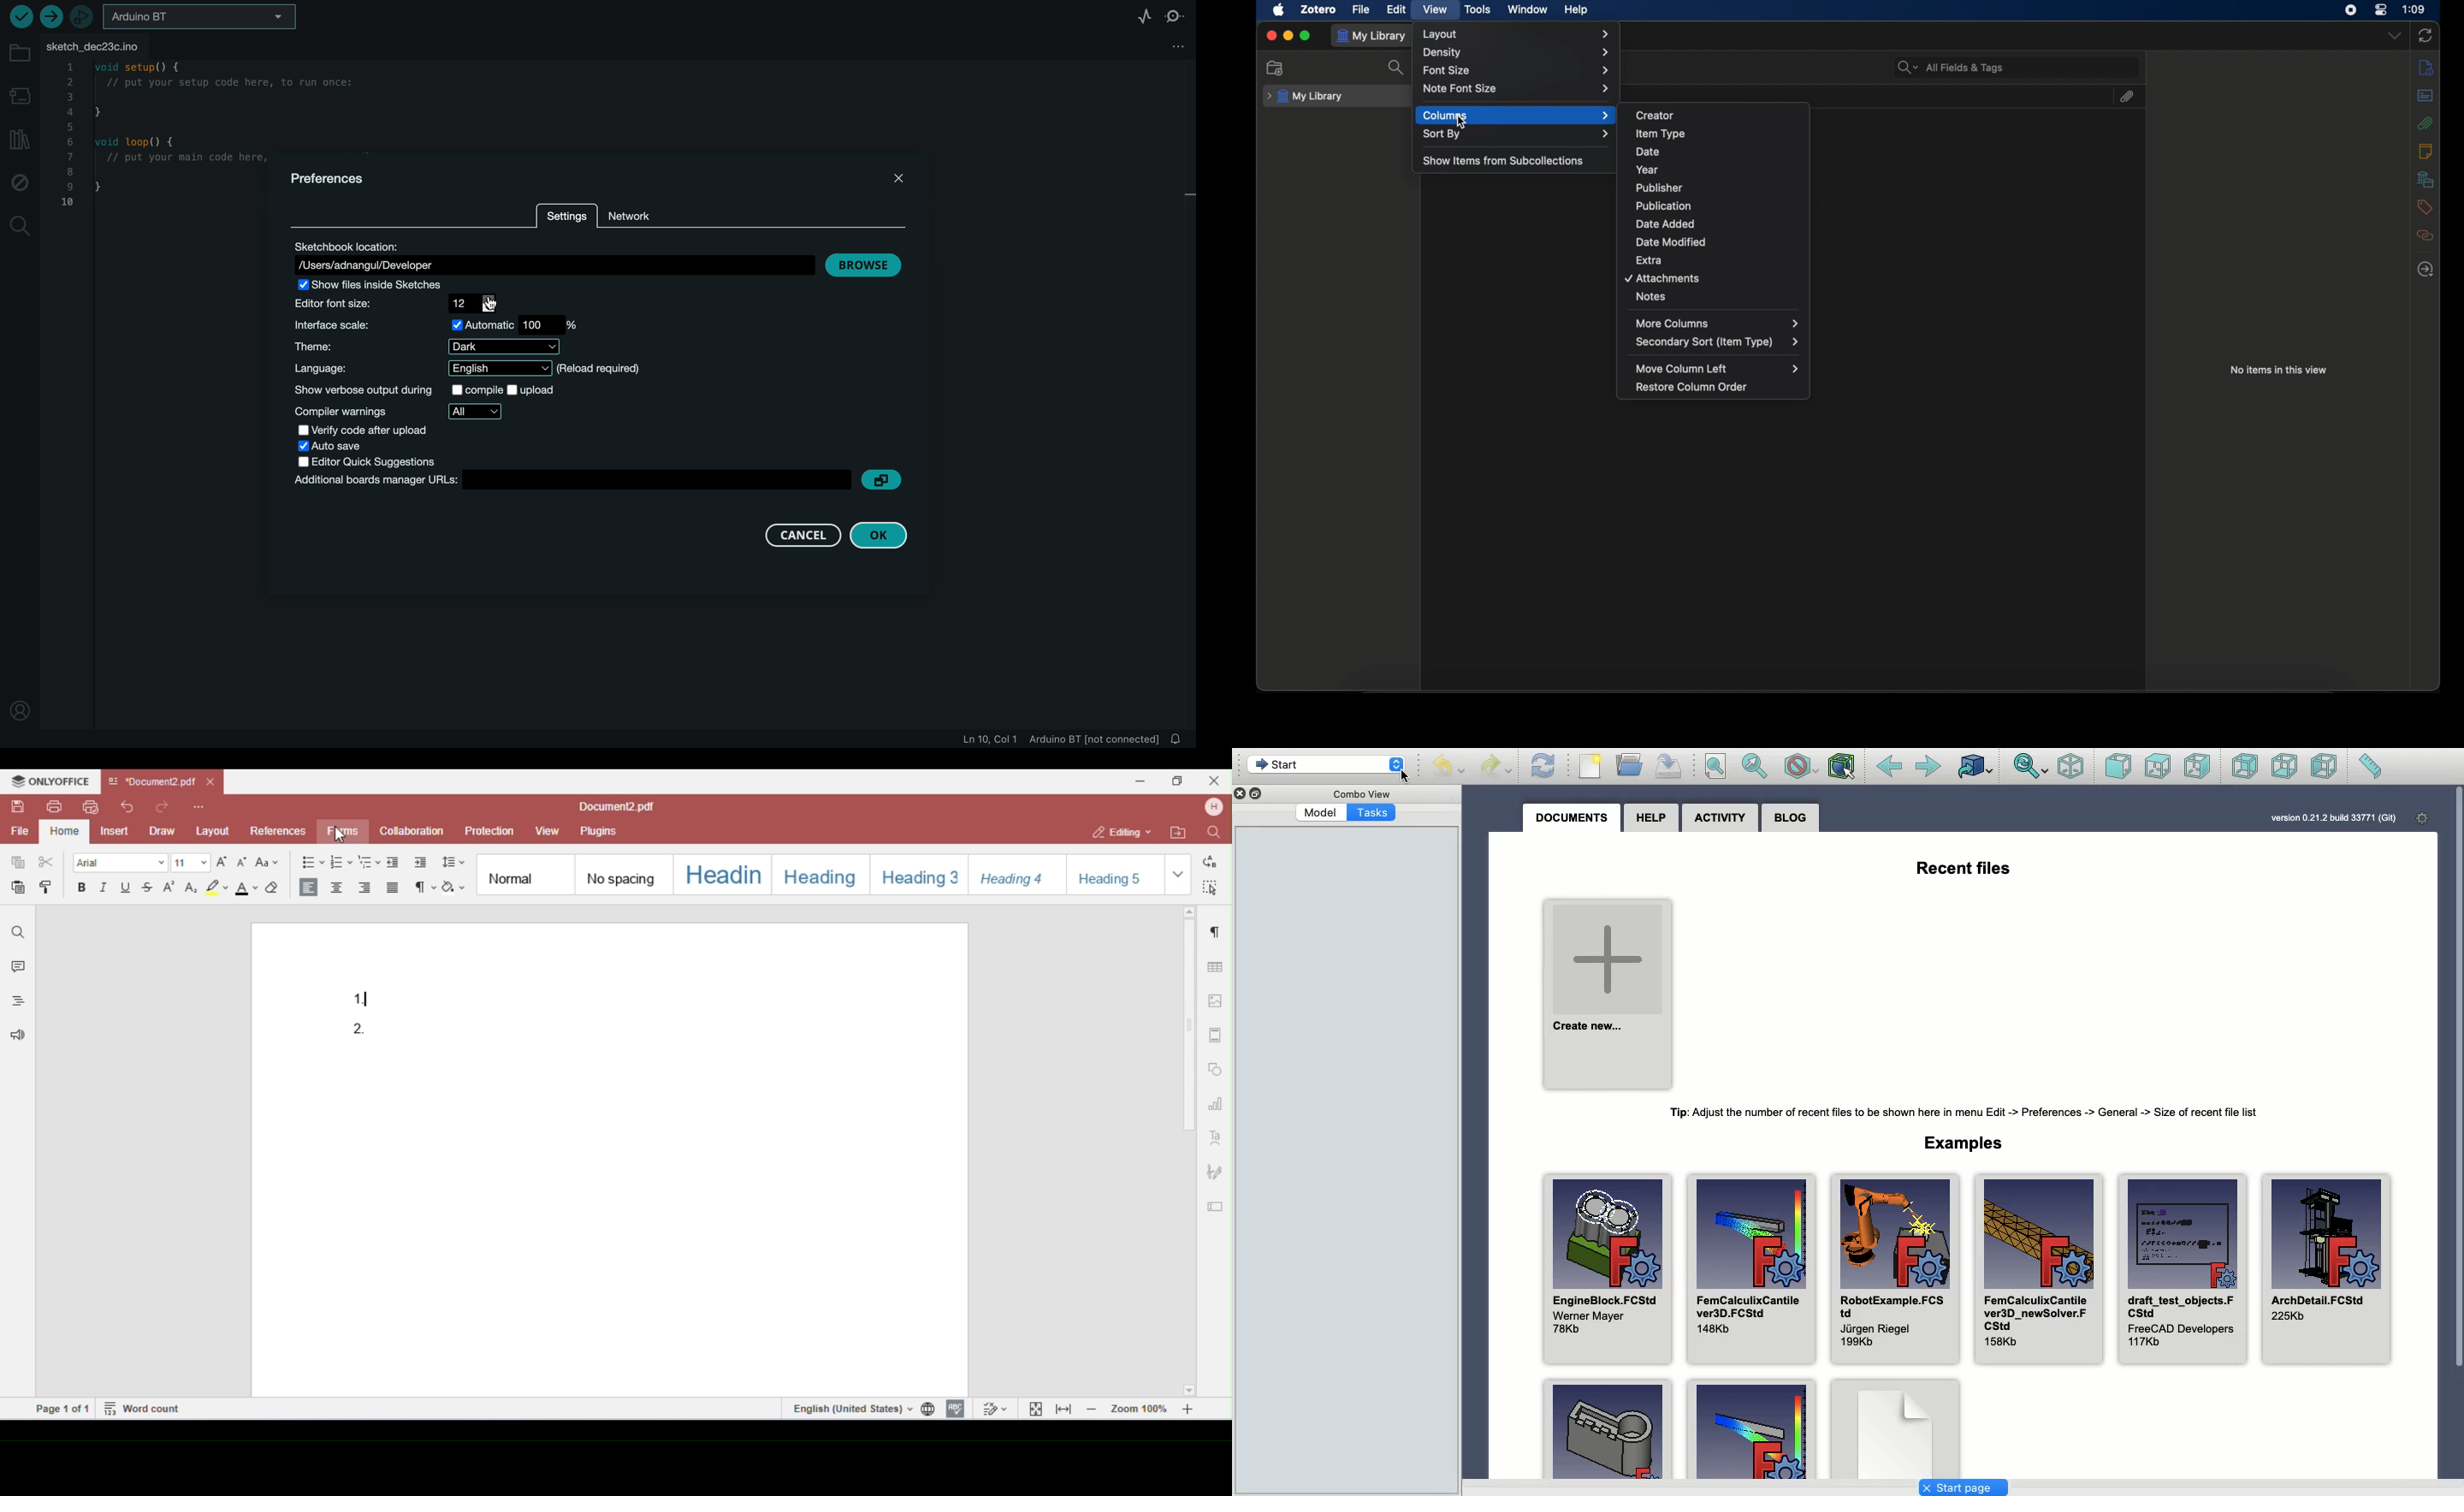 Image resolution: width=2464 pixels, height=1512 pixels. Describe the element at coordinates (1516, 134) in the screenshot. I see `sort by` at that location.